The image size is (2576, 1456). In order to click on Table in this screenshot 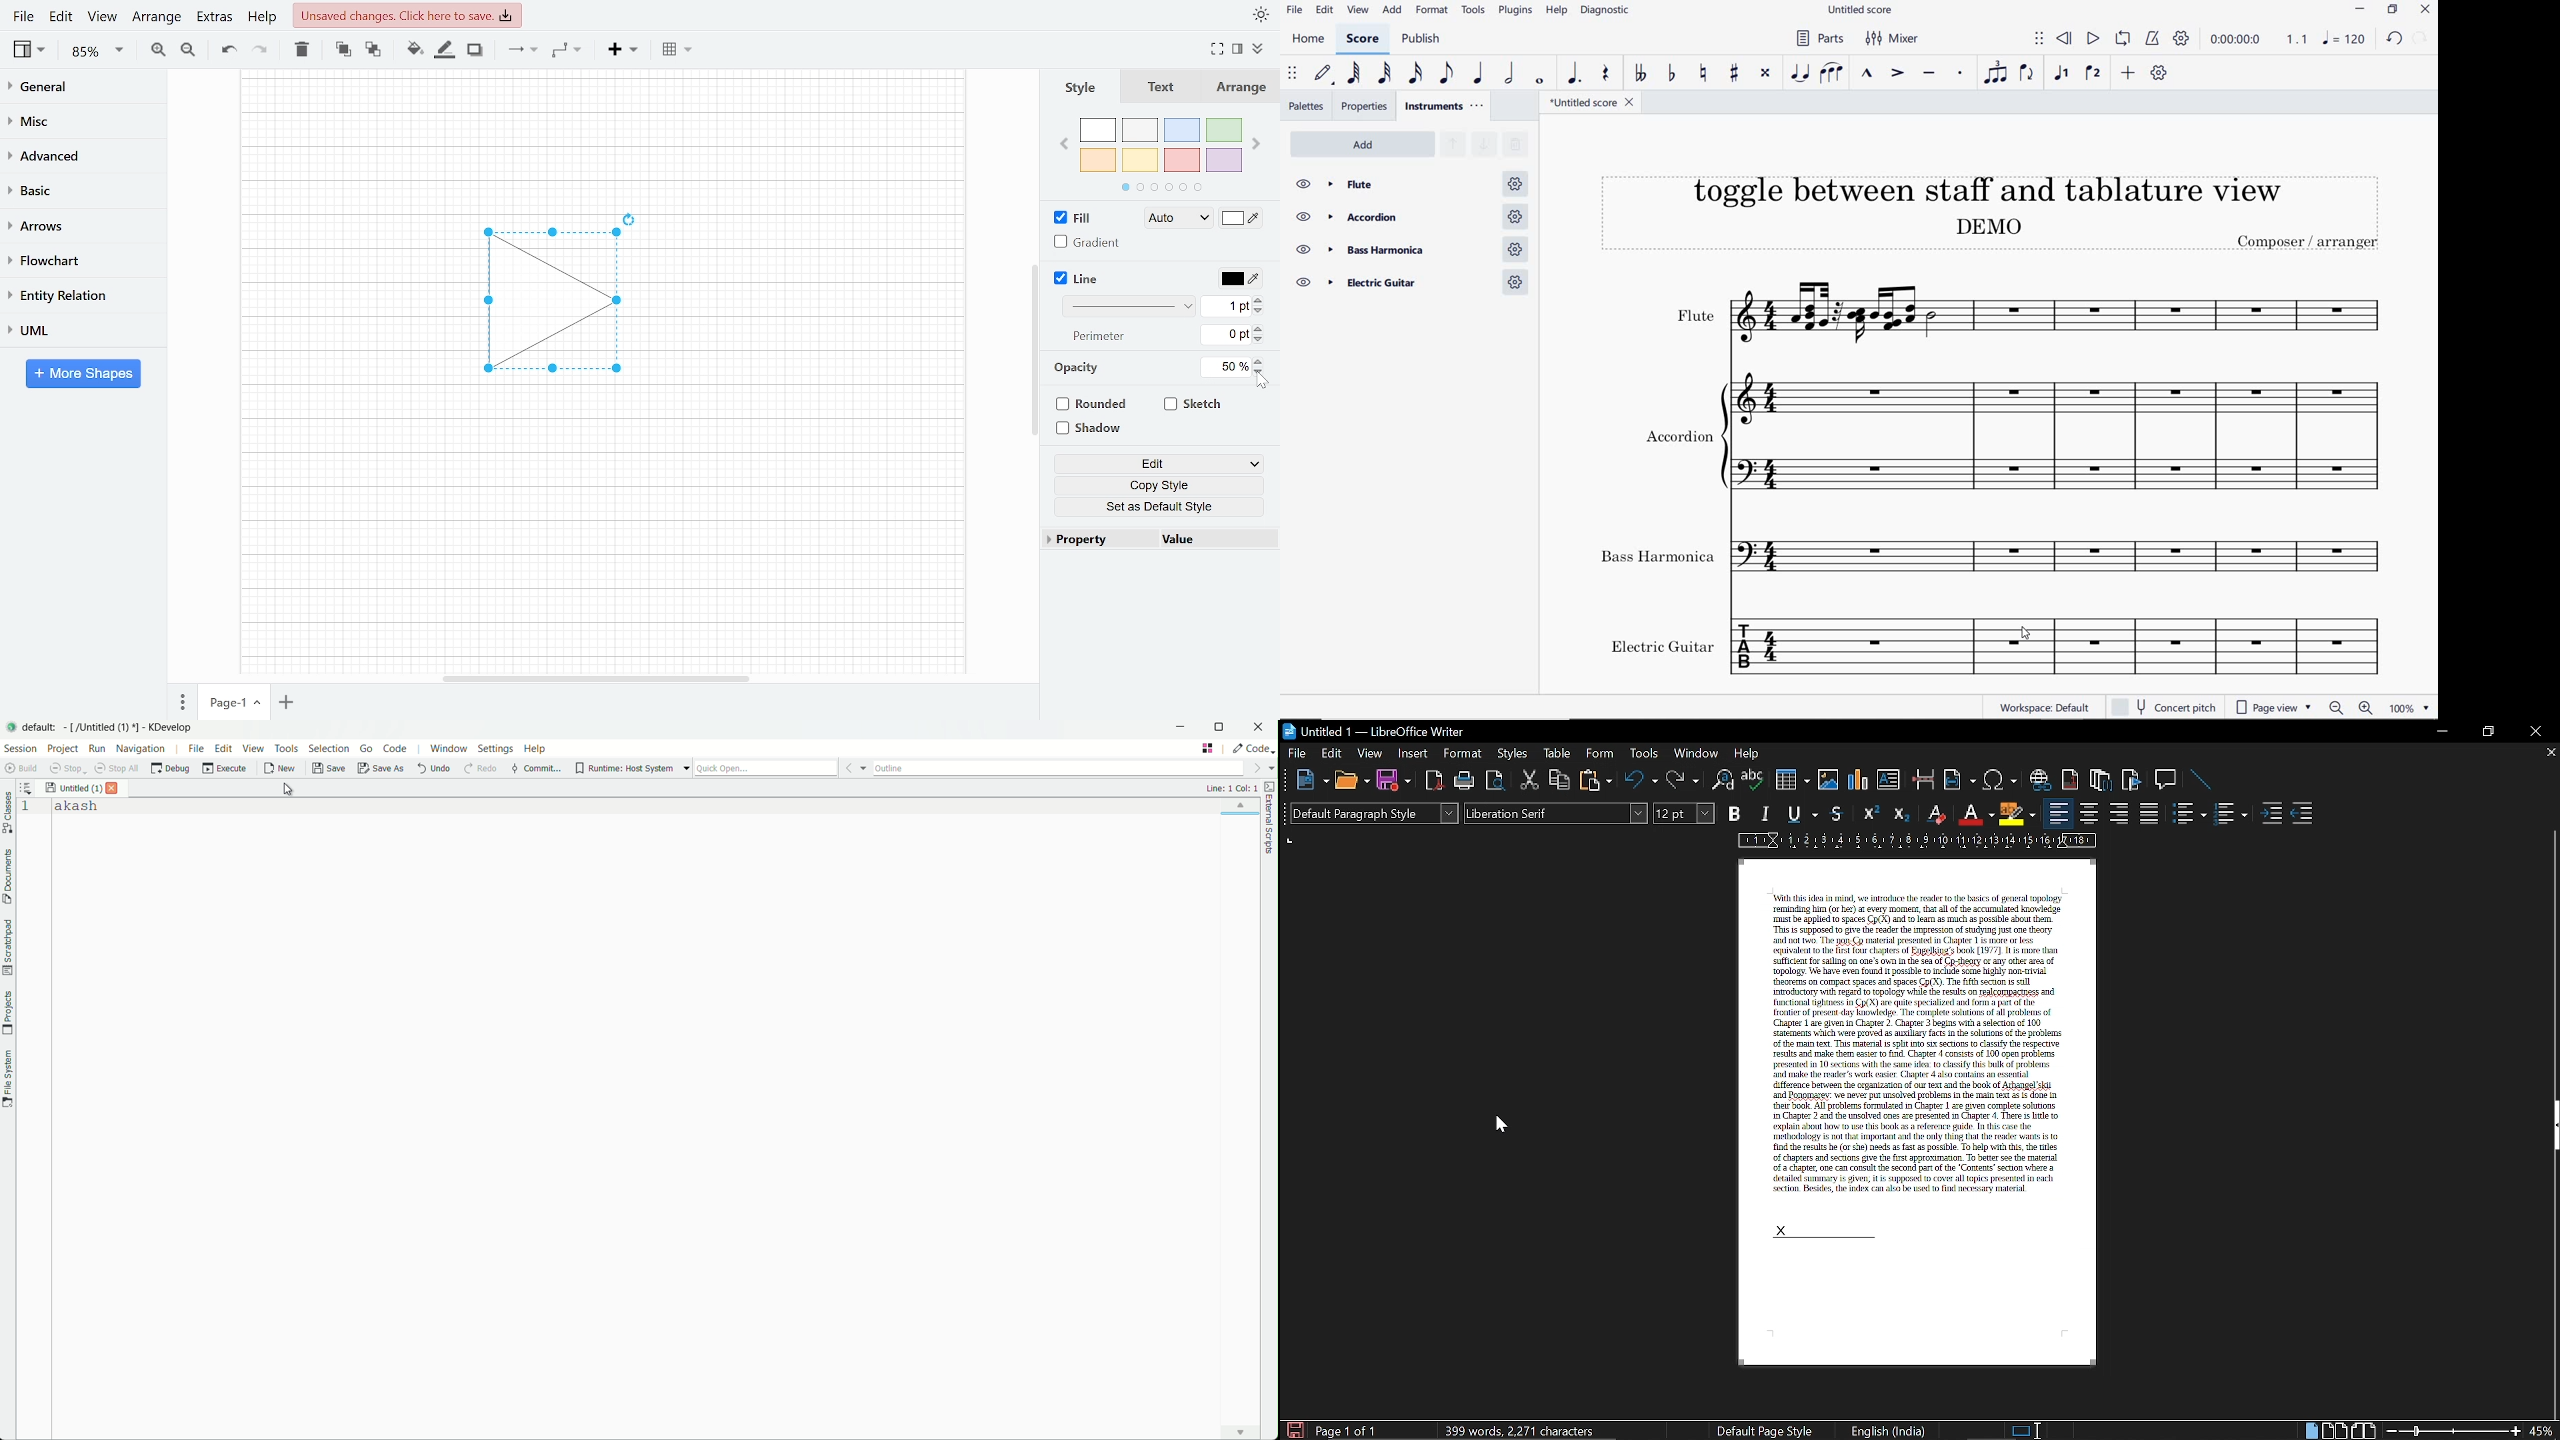, I will do `click(679, 48)`.